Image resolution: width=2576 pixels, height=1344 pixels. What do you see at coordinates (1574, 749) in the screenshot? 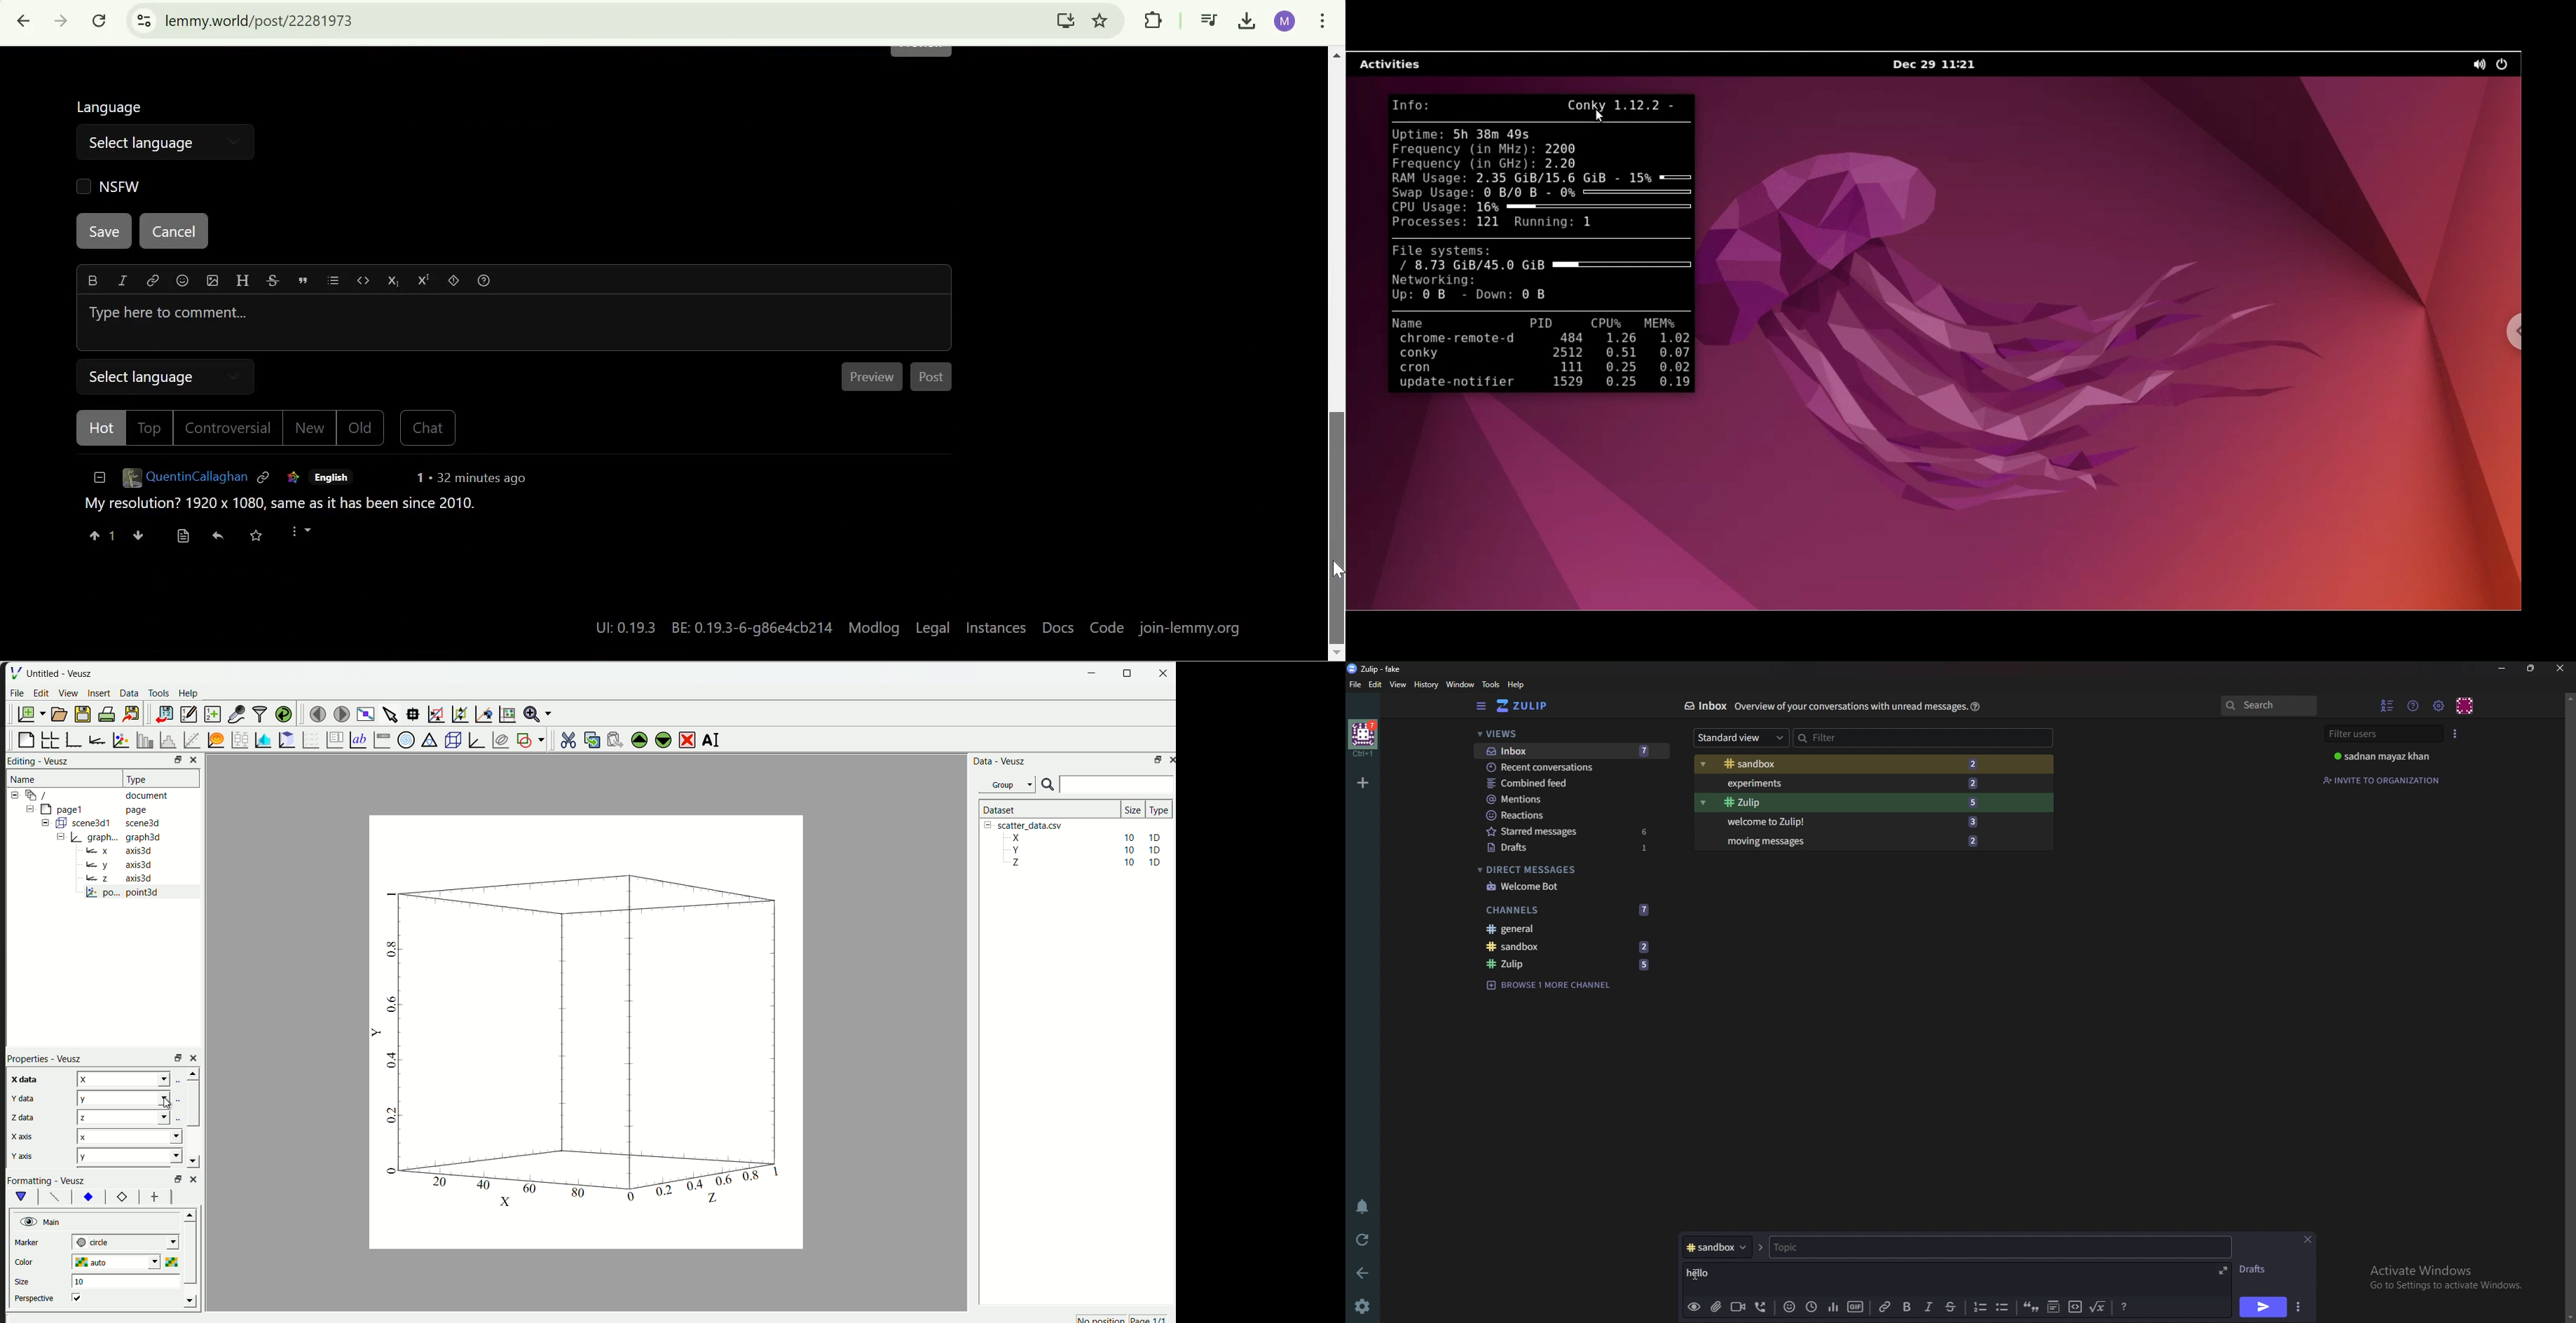
I see `Inbox` at bounding box center [1574, 749].